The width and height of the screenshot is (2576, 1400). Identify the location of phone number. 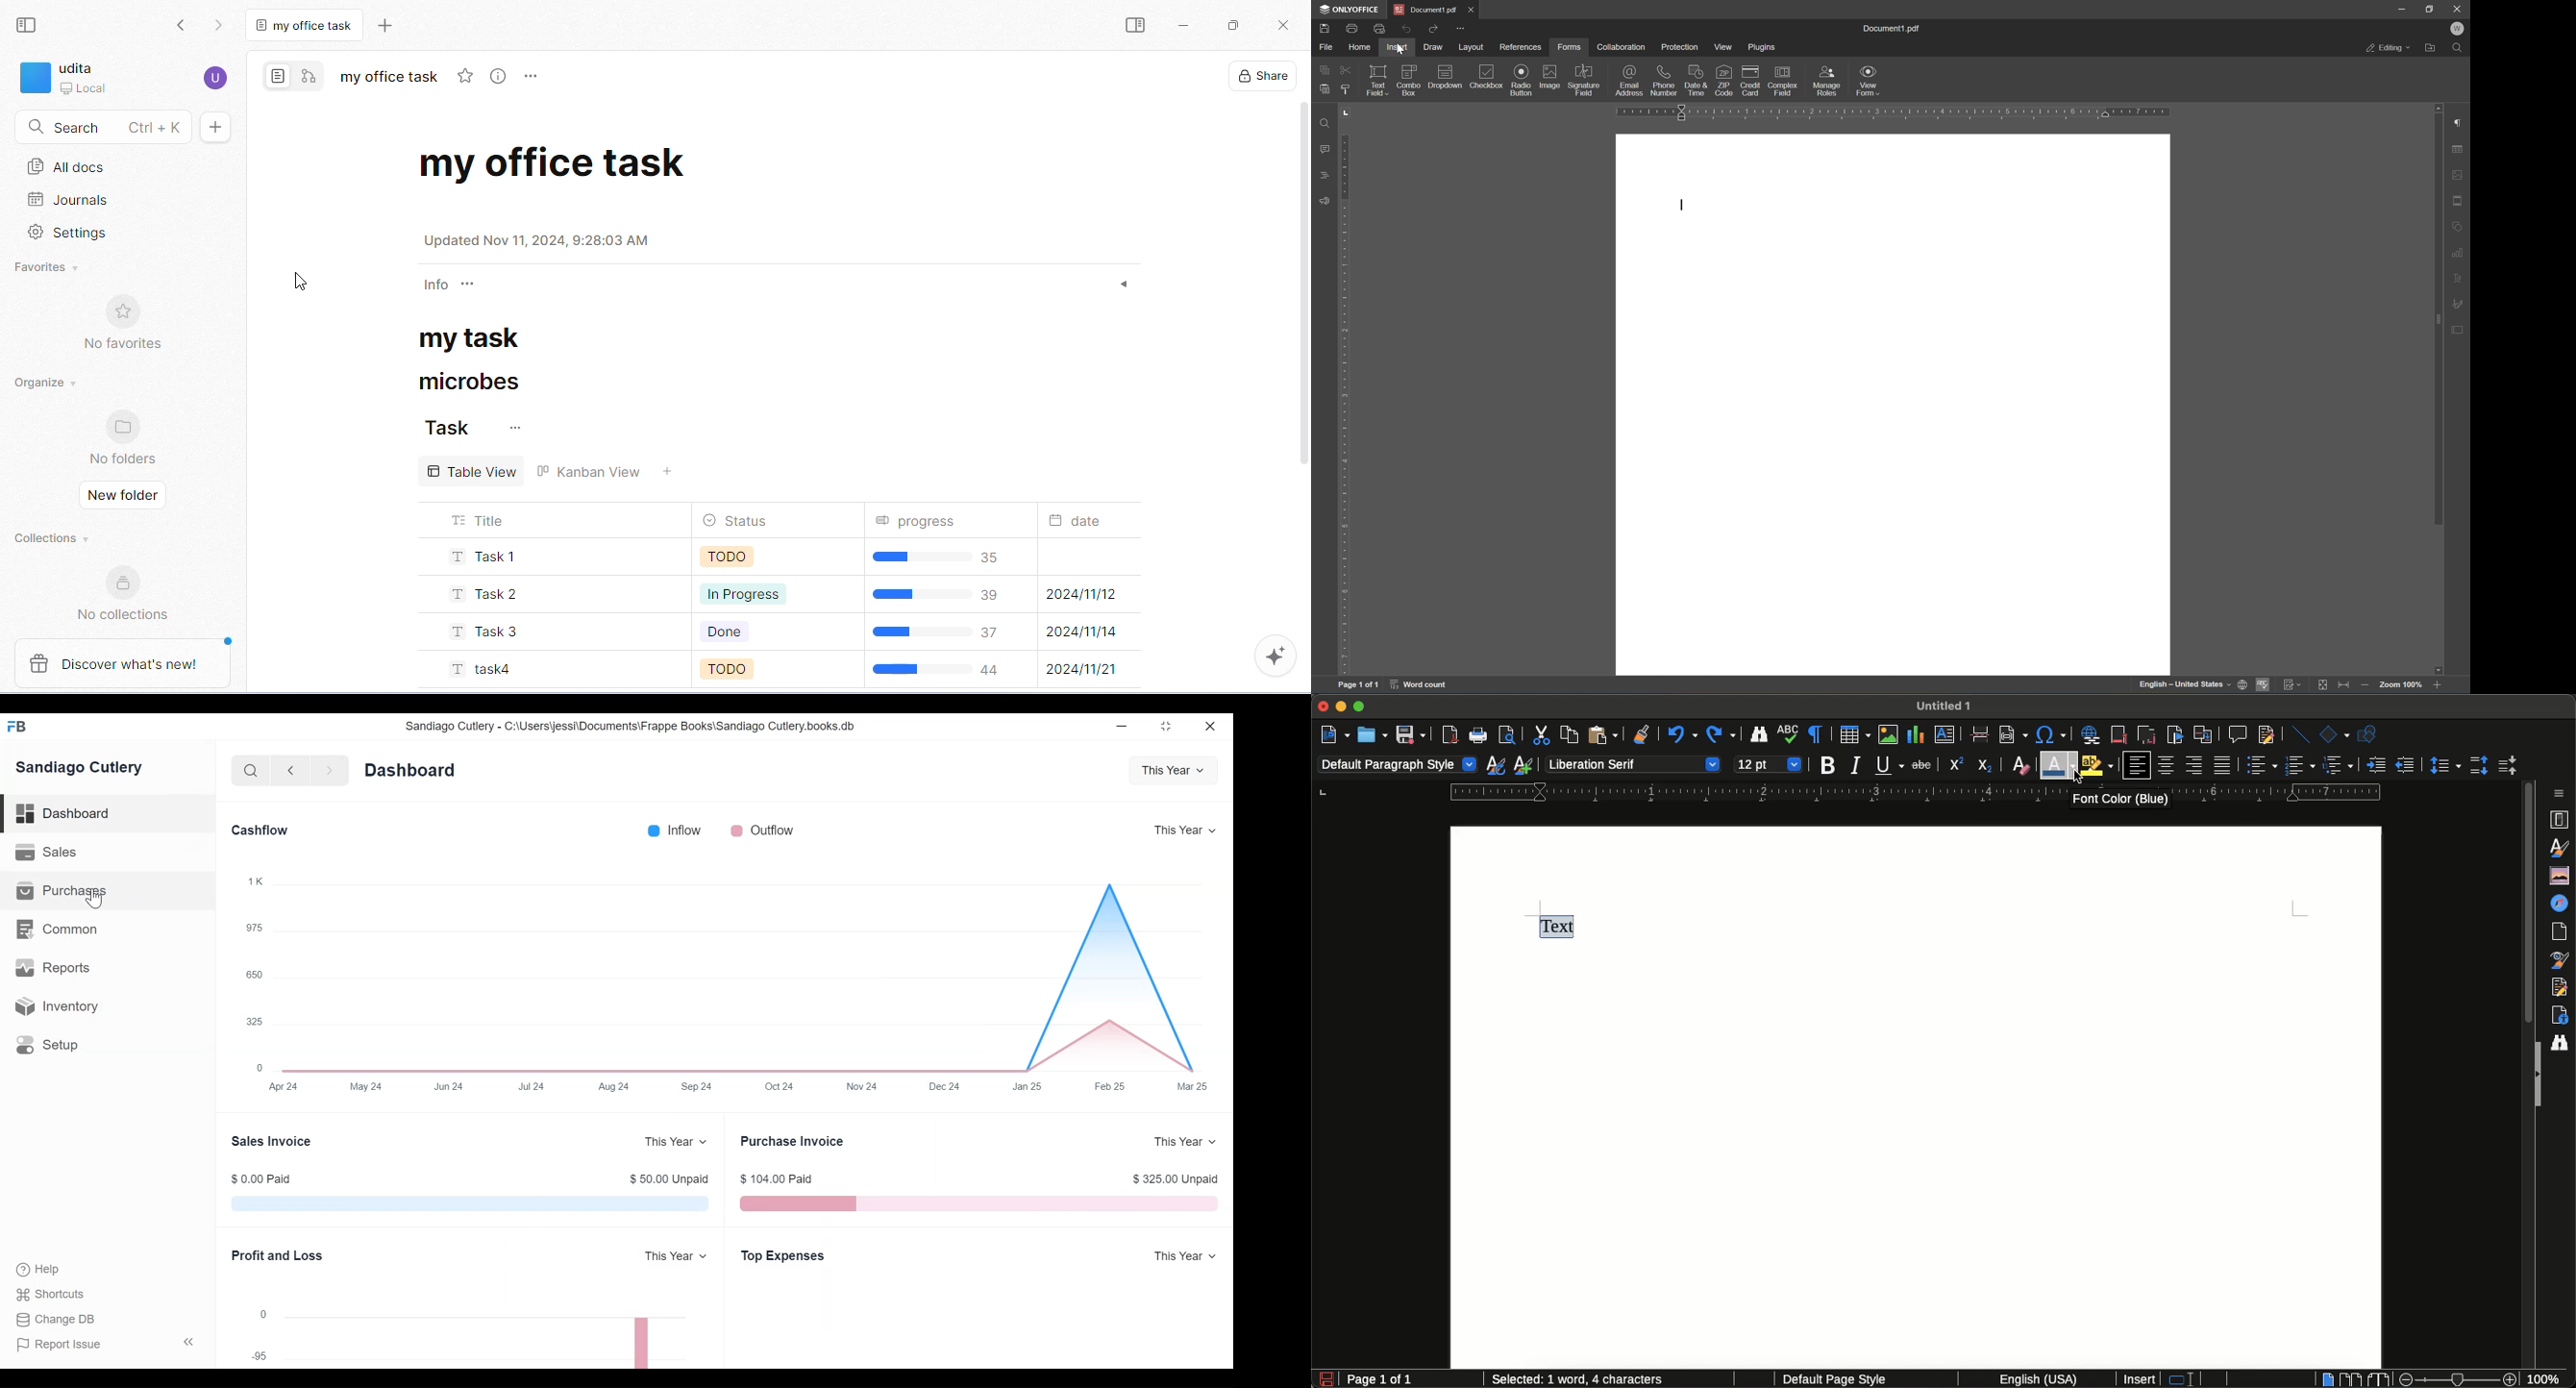
(1663, 80).